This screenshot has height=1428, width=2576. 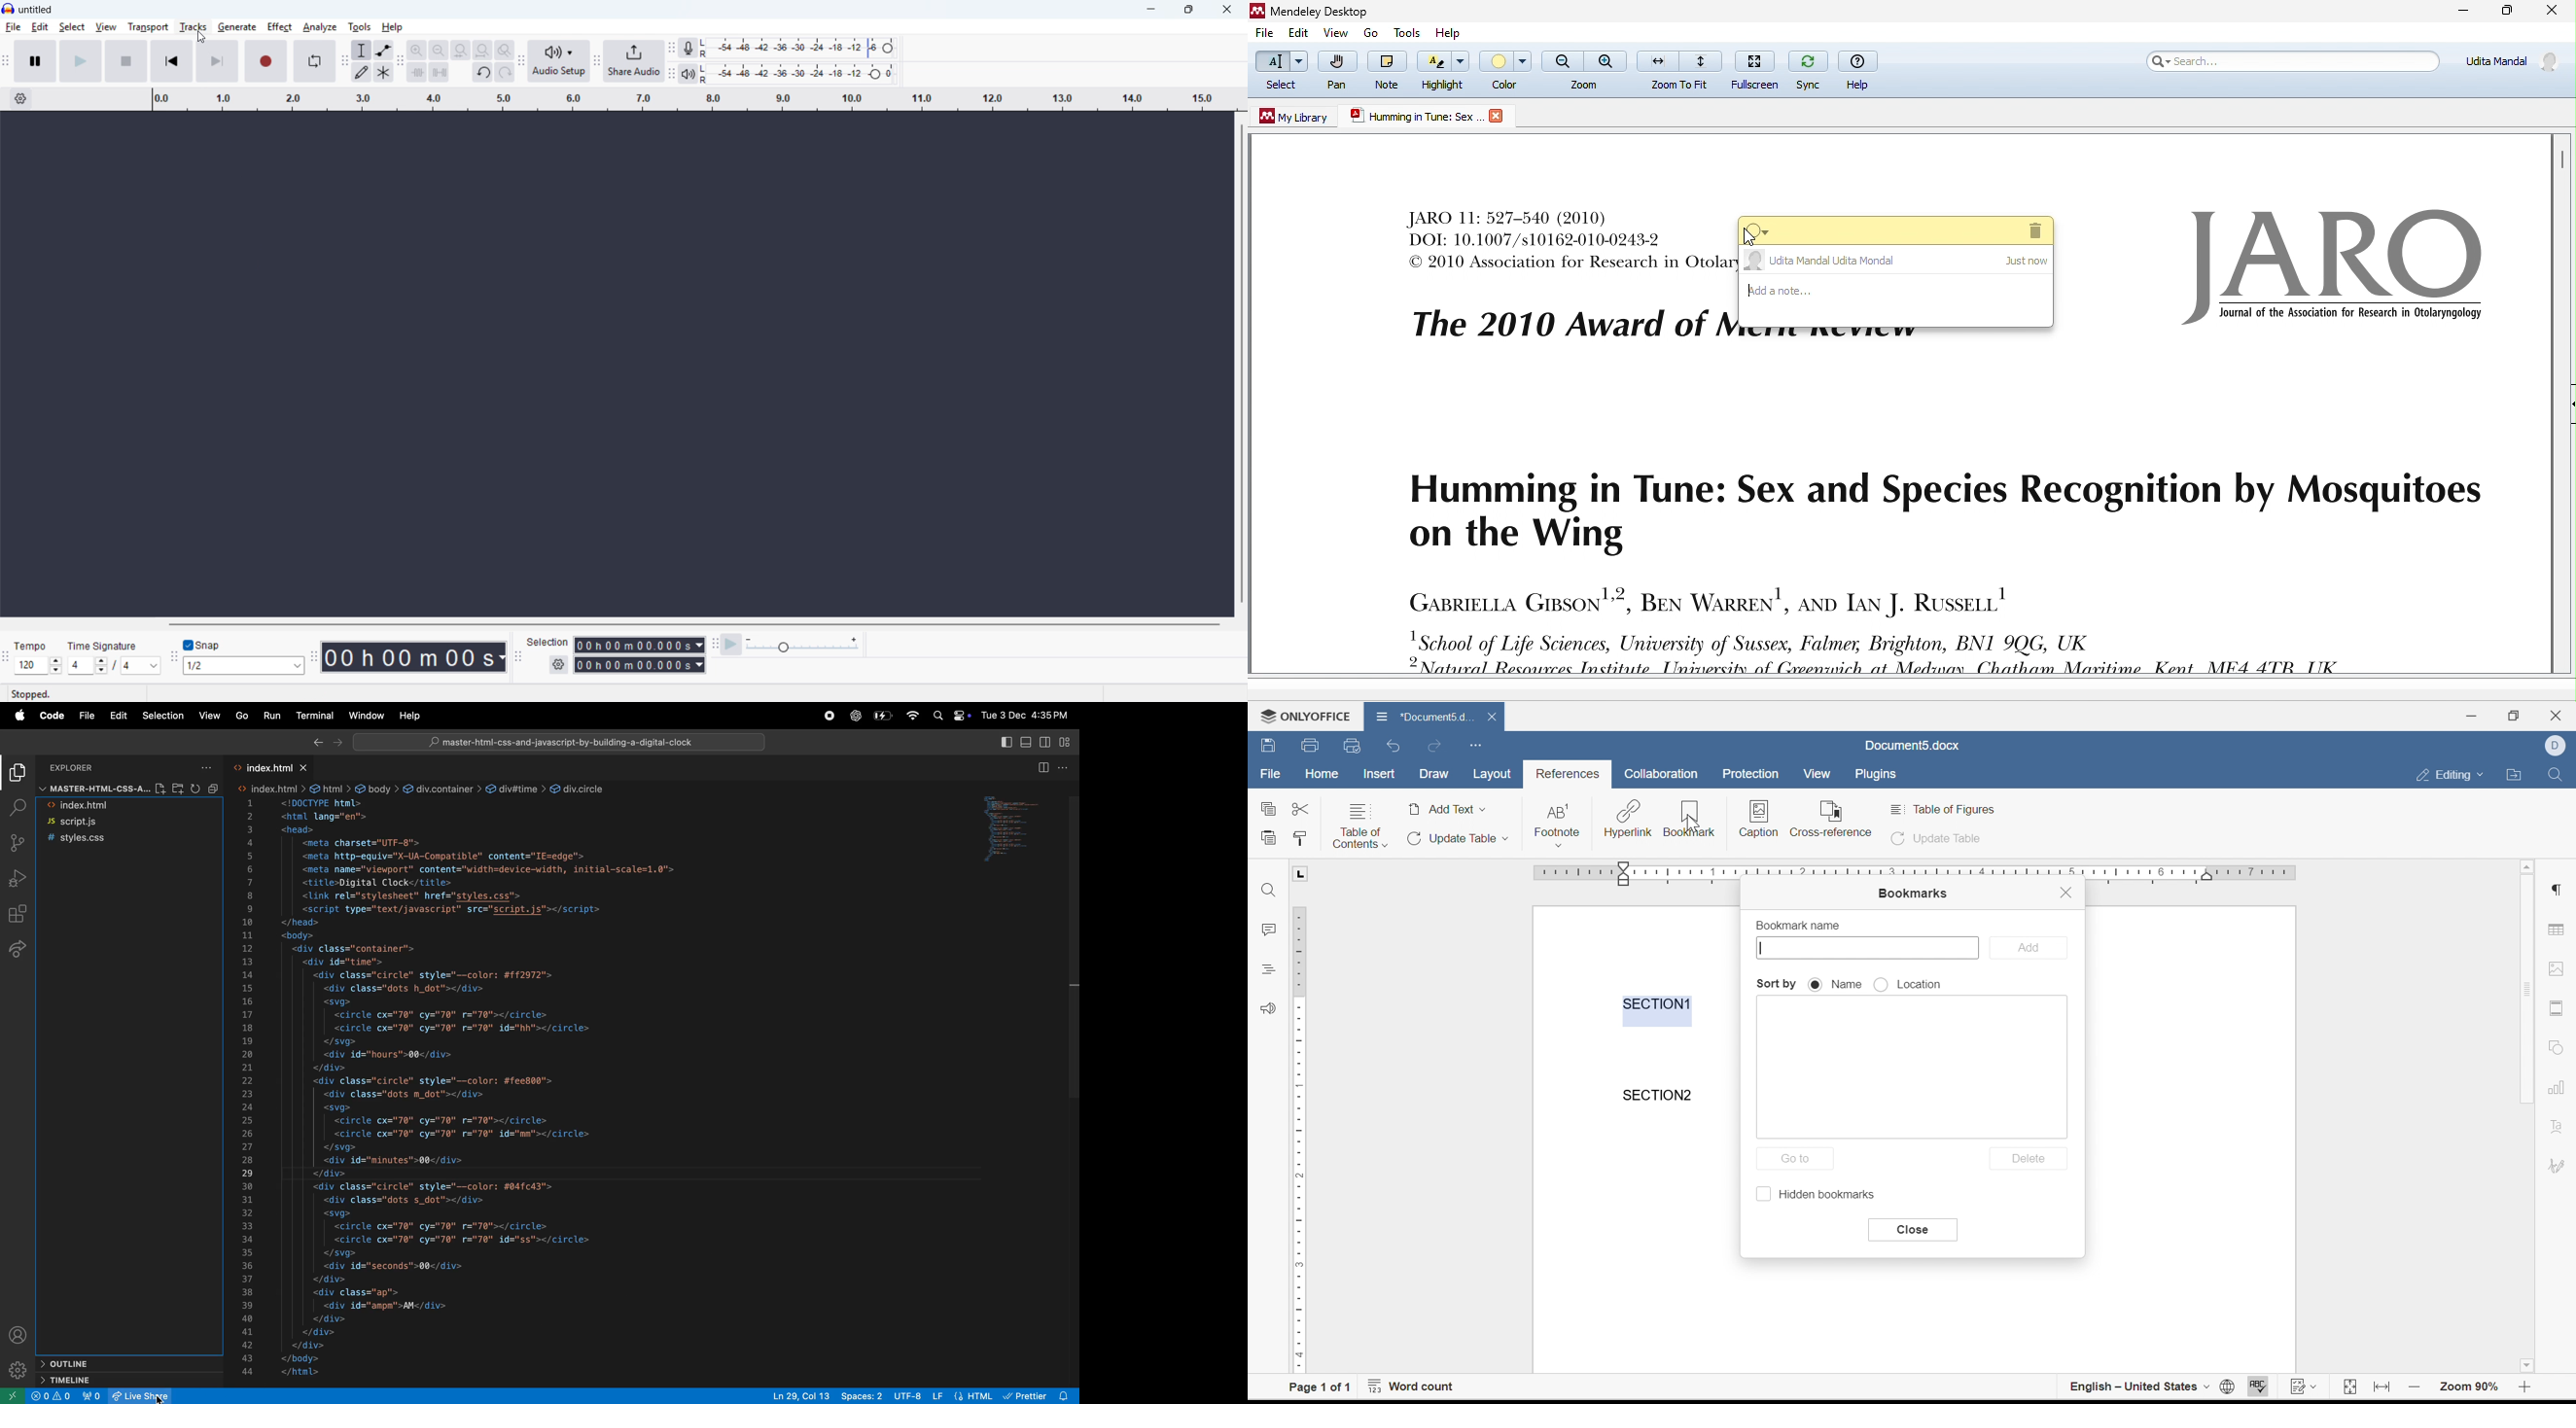 What do you see at coordinates (1760, 230) in the screenshot?
I see `dropdown` at bounding box center [1760, 230].